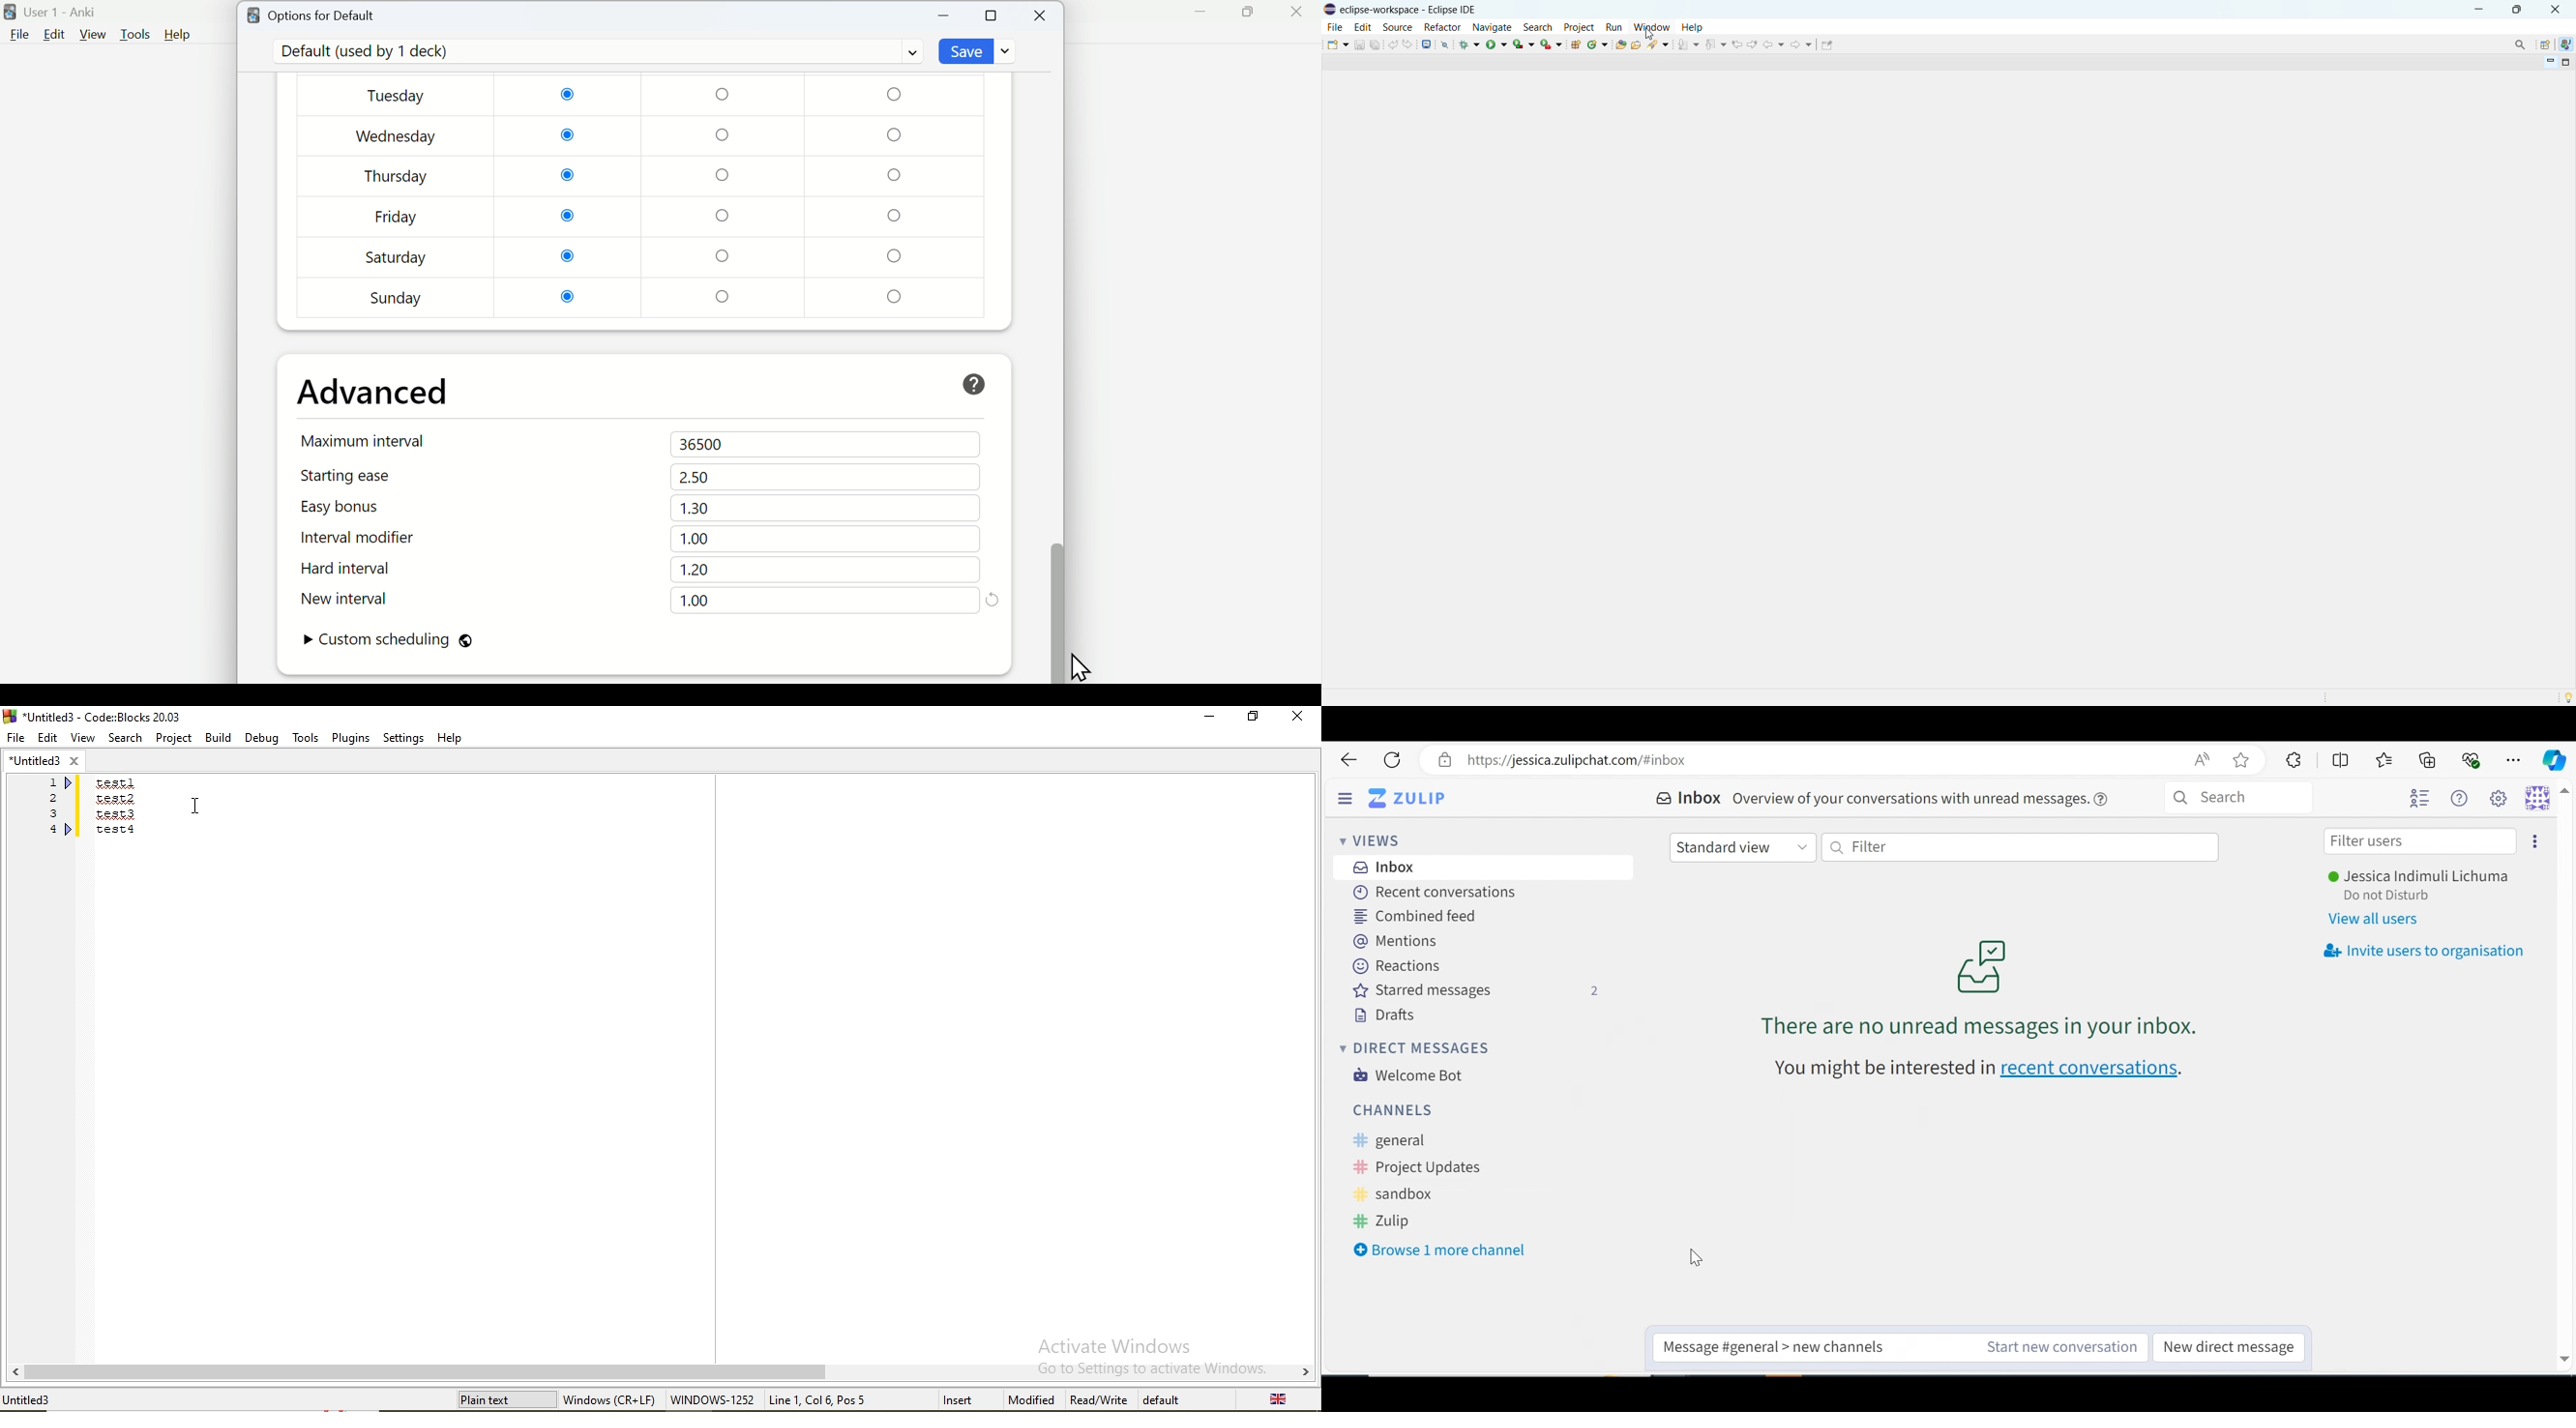 The width and height of the screenshot is (2576, 1428). What do you see at coordinates (1369, 839) in the screenshot?
I see `Views` at bounding box center [1369, 839].